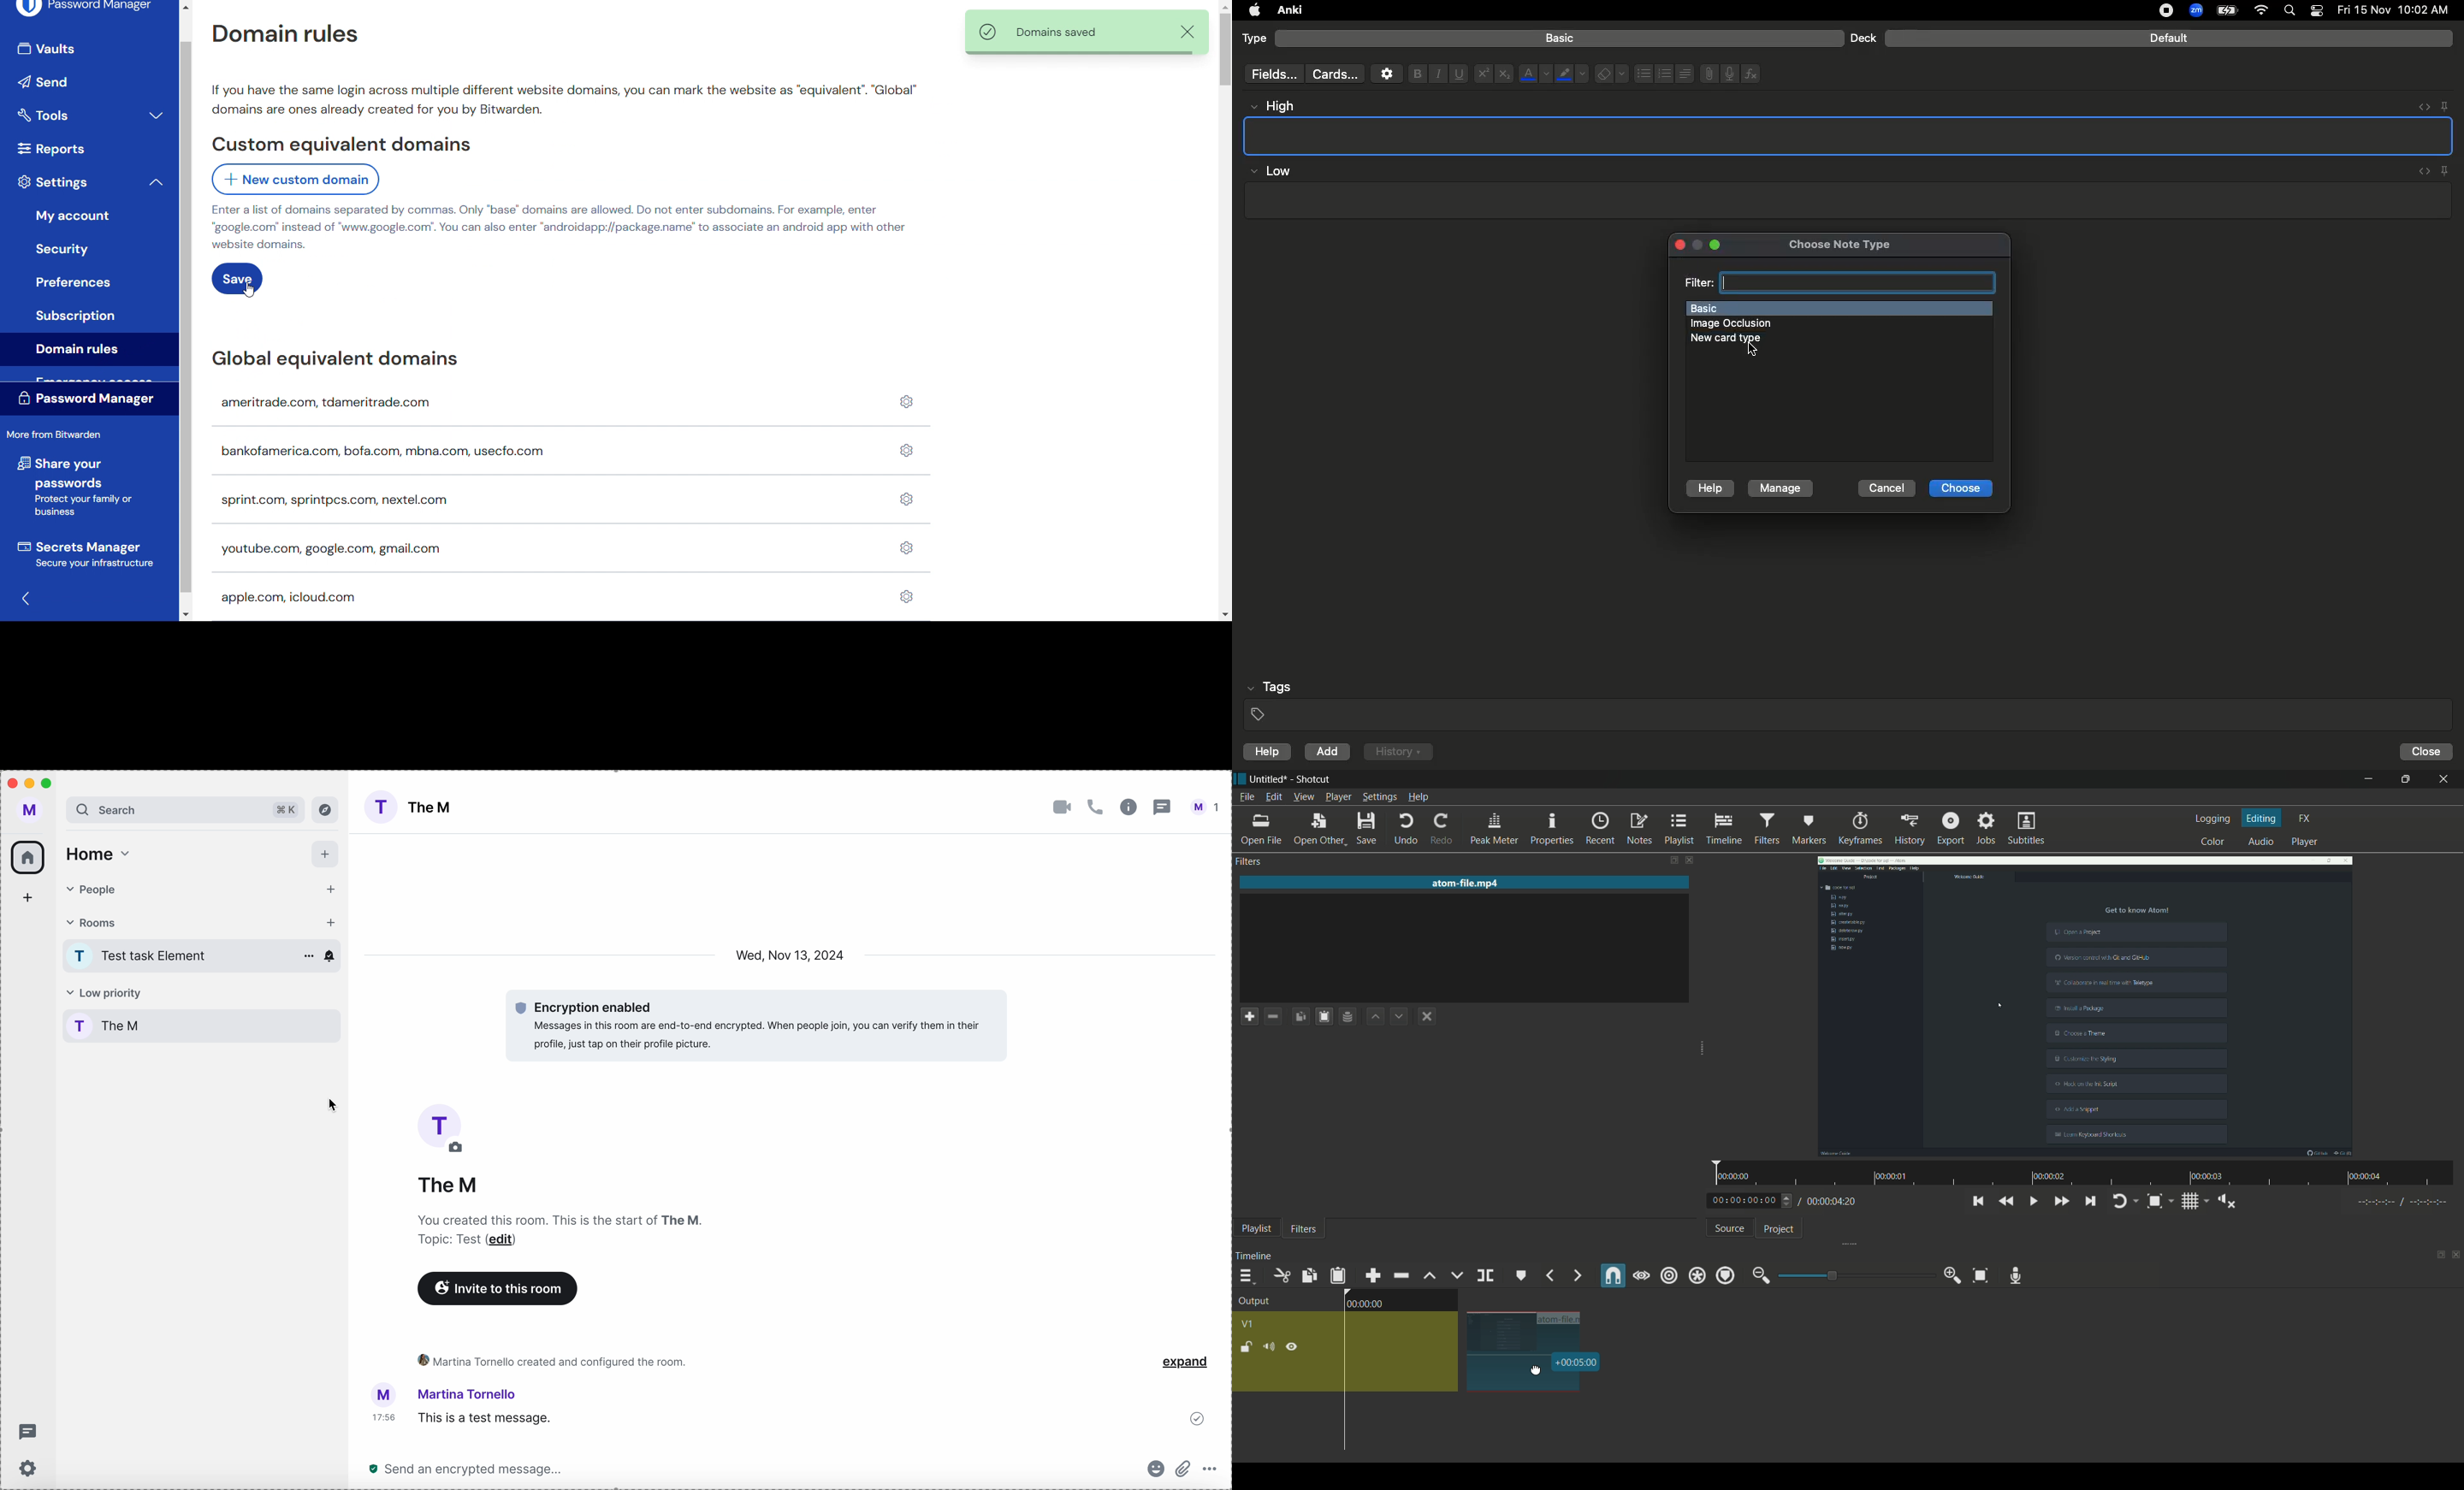 Image resolution: width=2464 pixels, height=1512 pixels. Describe the element at coordinates (29, 809) in the screenshot. I see `profile` at that location.